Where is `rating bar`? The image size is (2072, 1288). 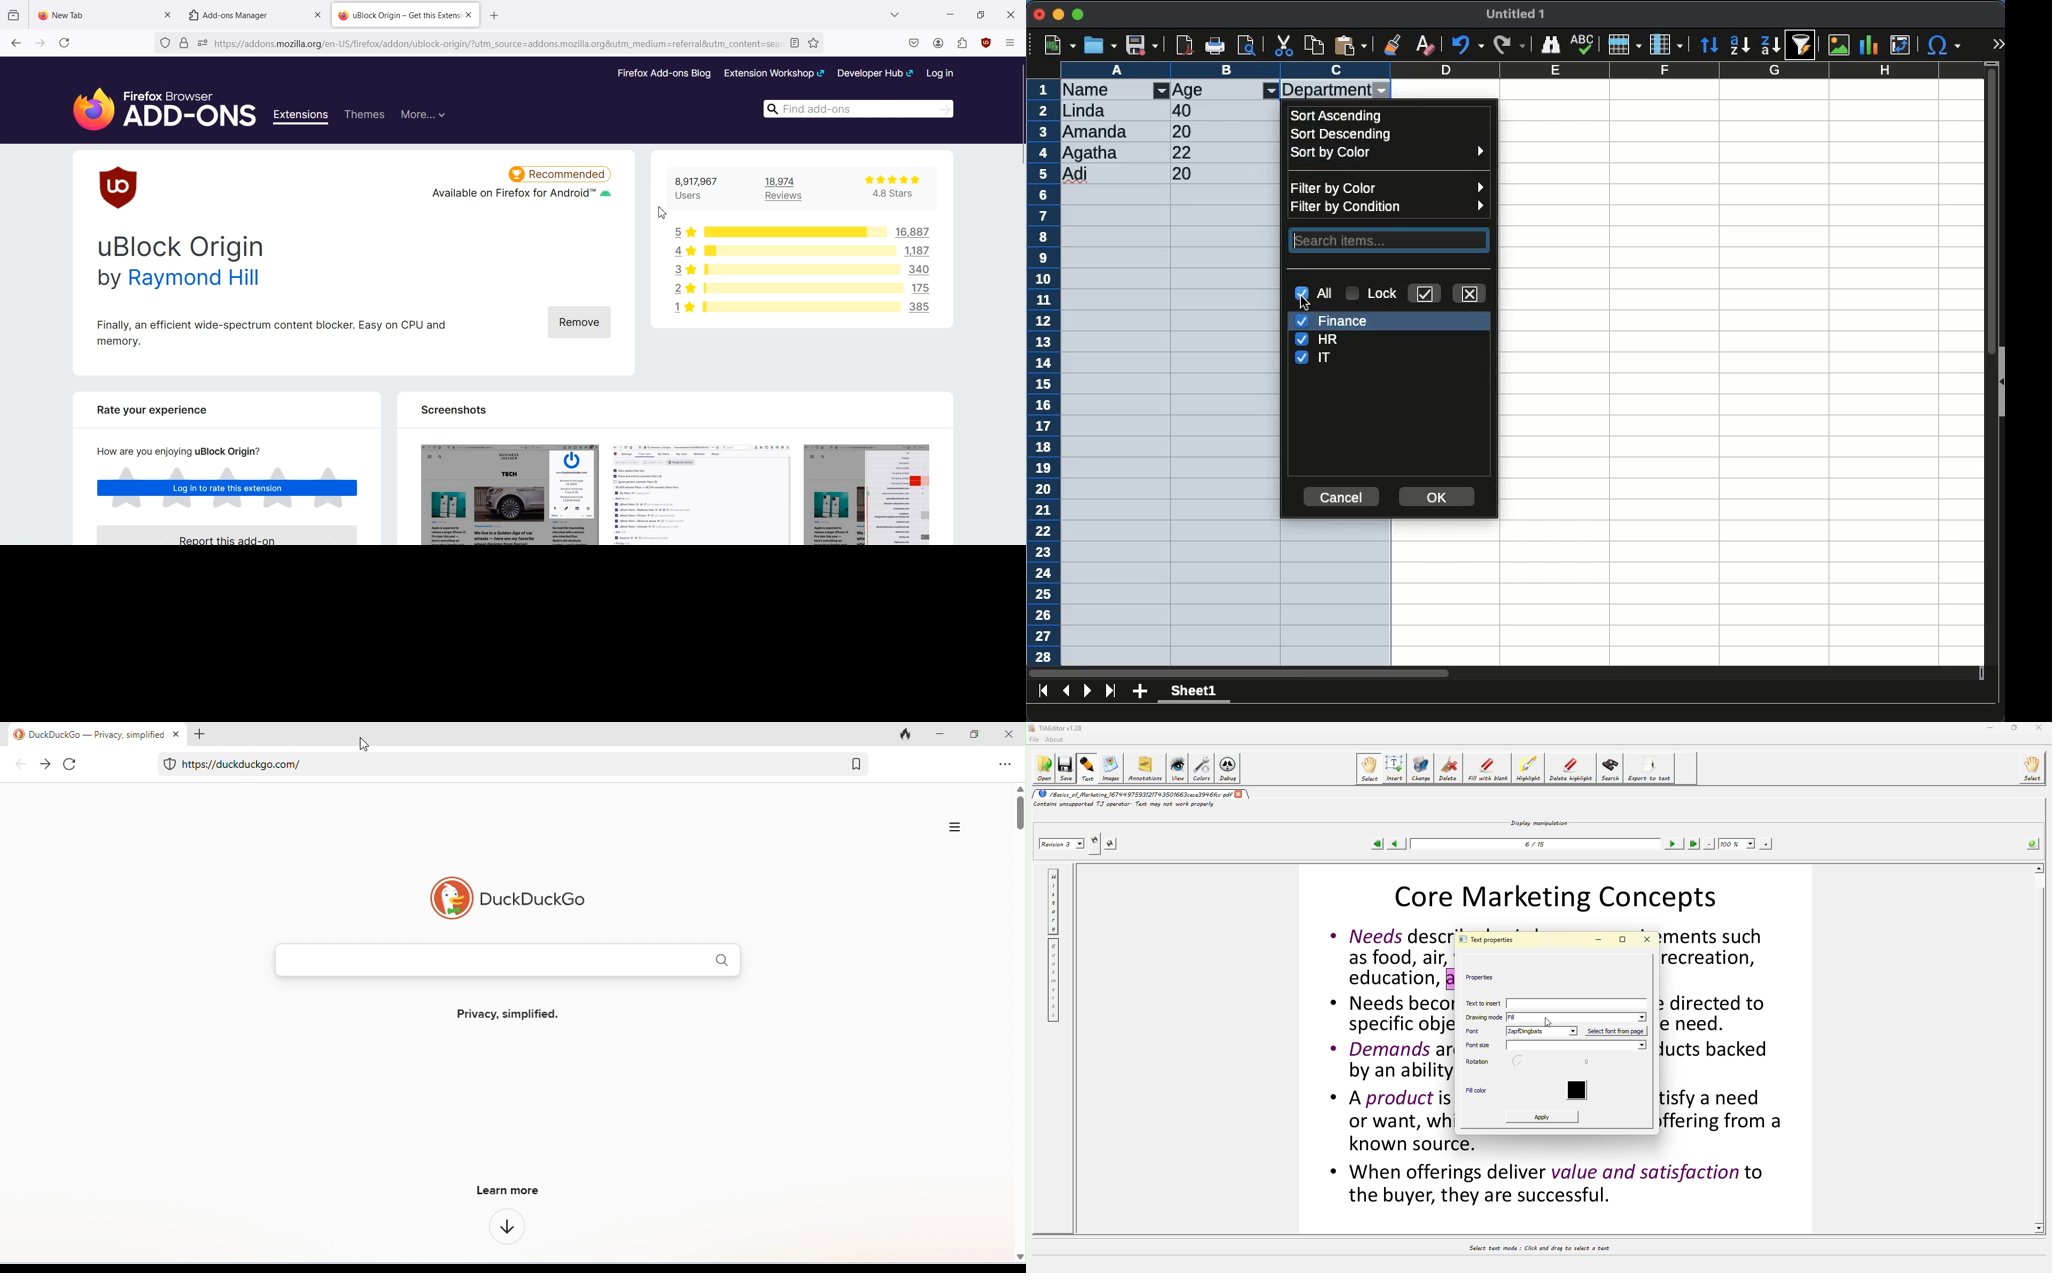
rating bar is located at coordinates (801, 306).